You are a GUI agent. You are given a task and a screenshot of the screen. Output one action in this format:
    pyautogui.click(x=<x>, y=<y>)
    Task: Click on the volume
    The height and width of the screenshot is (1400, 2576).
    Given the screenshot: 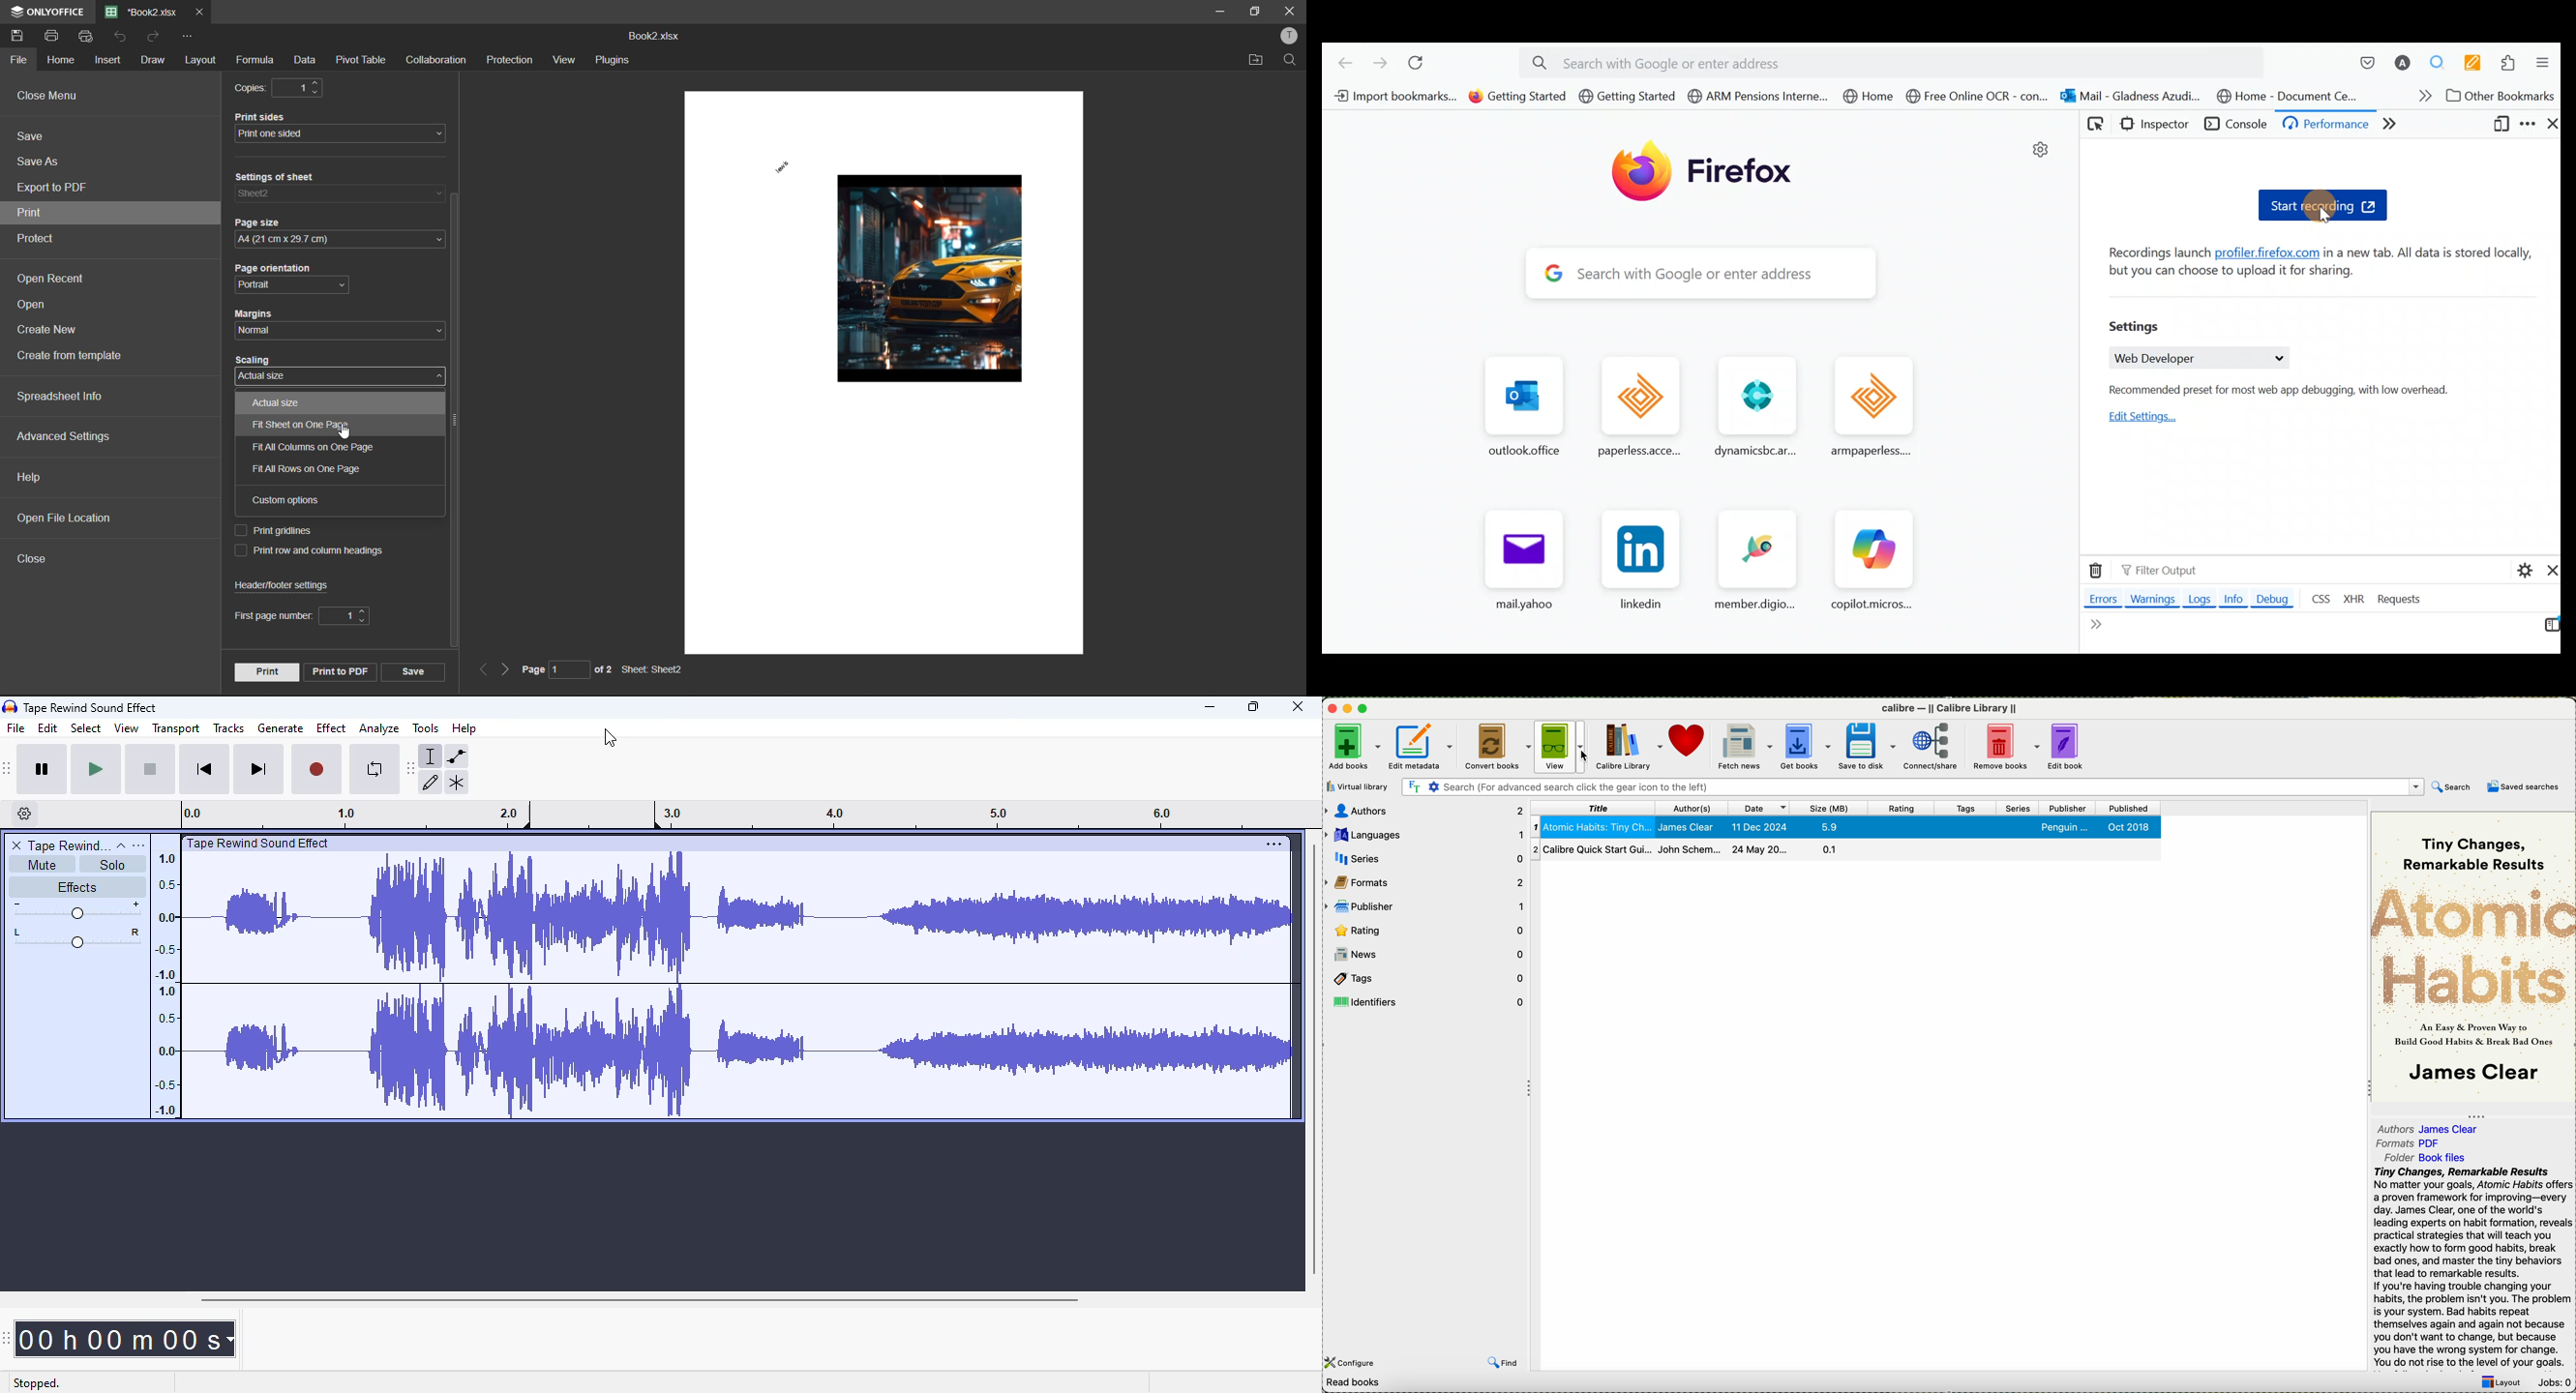 What is the action you would take?
    pyautogui.click(x=76, y=911)
    